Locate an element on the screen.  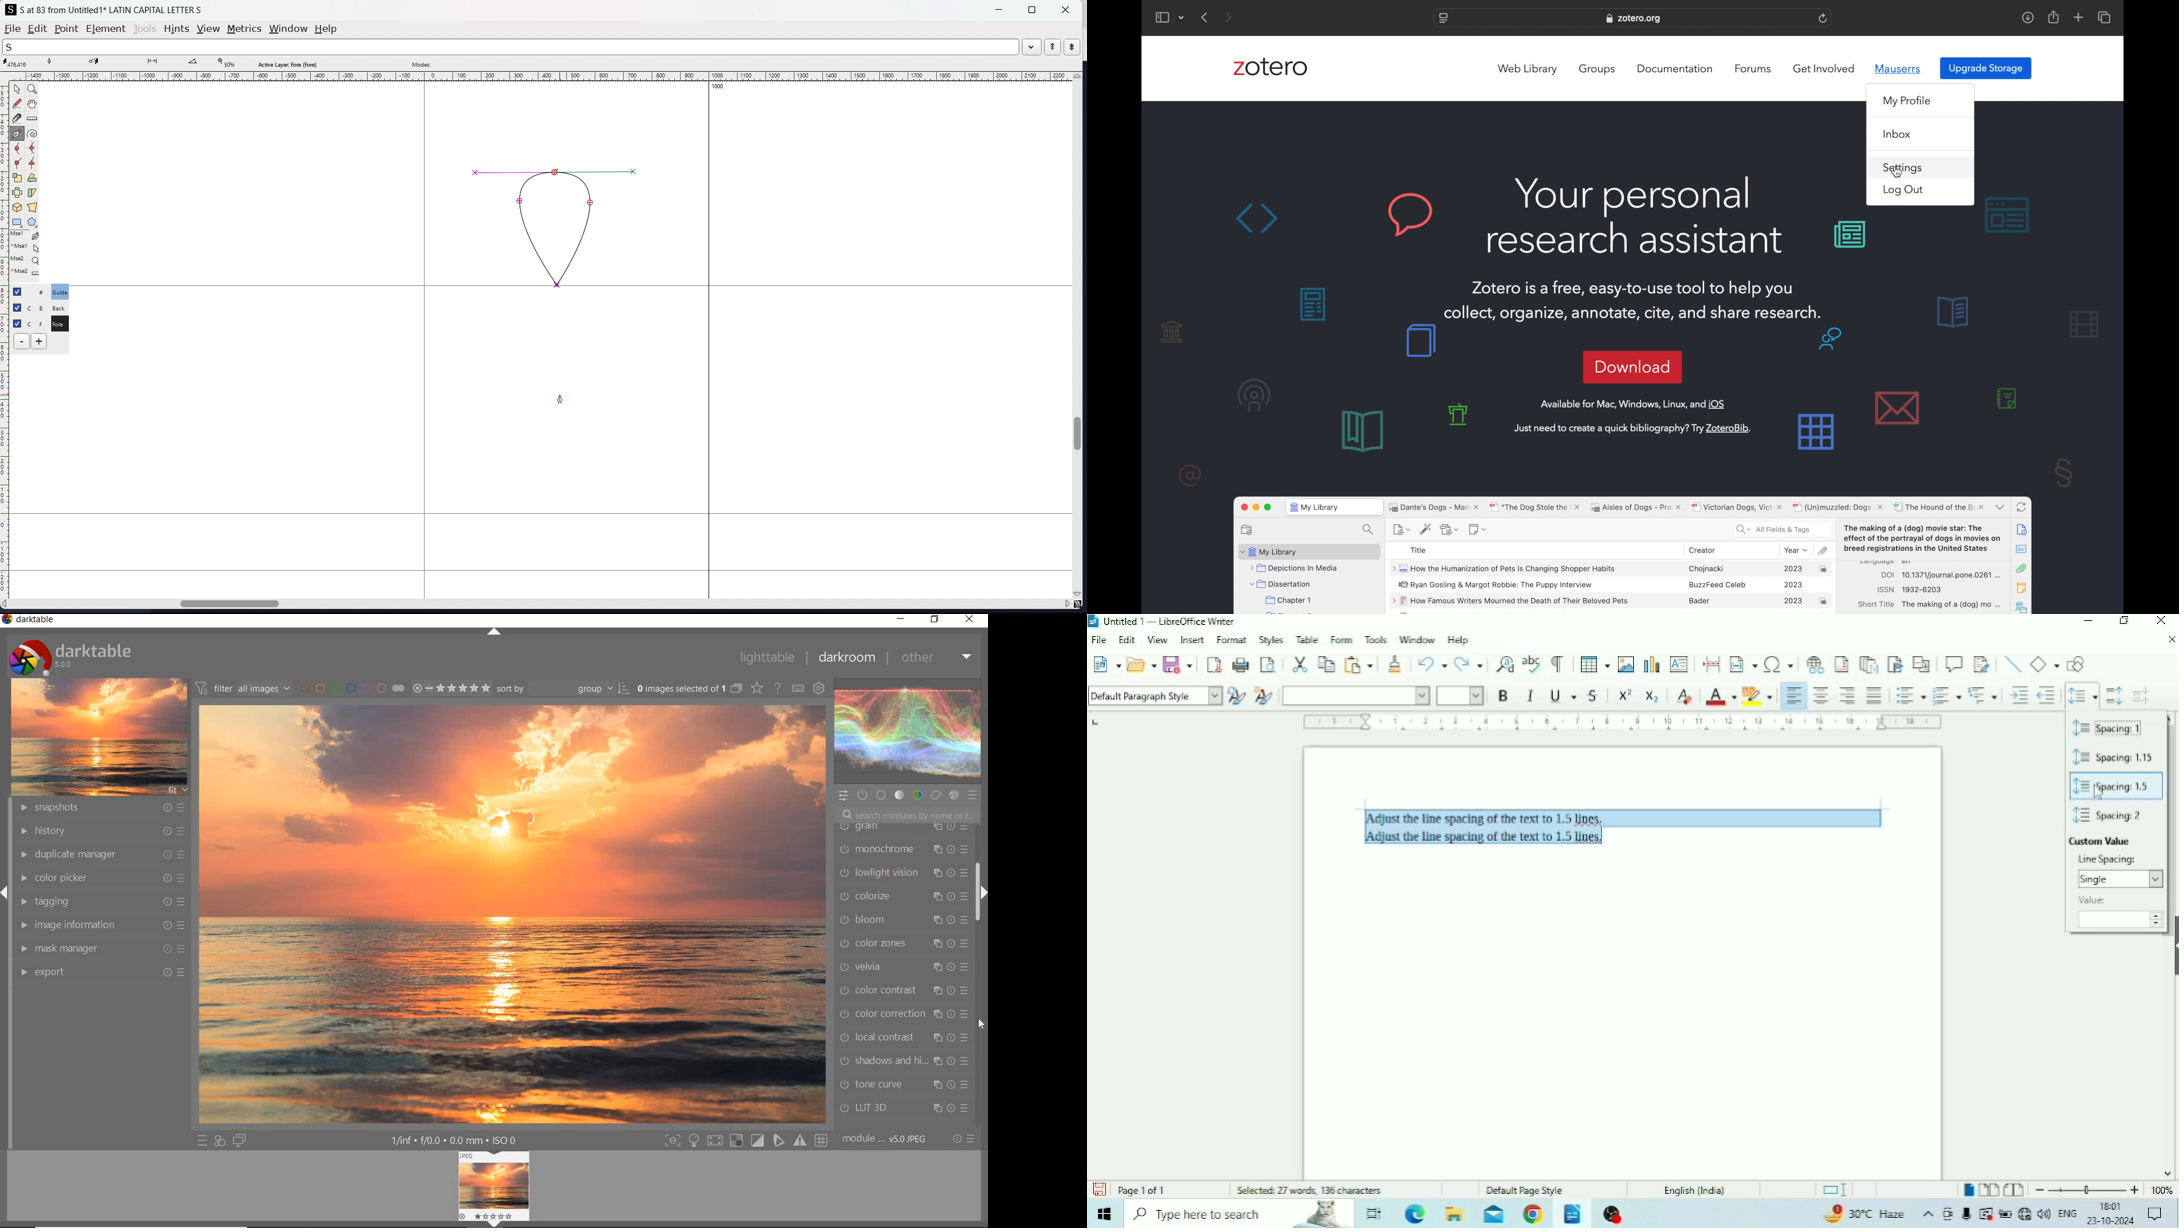
edit is located at coordinates (38, 28).